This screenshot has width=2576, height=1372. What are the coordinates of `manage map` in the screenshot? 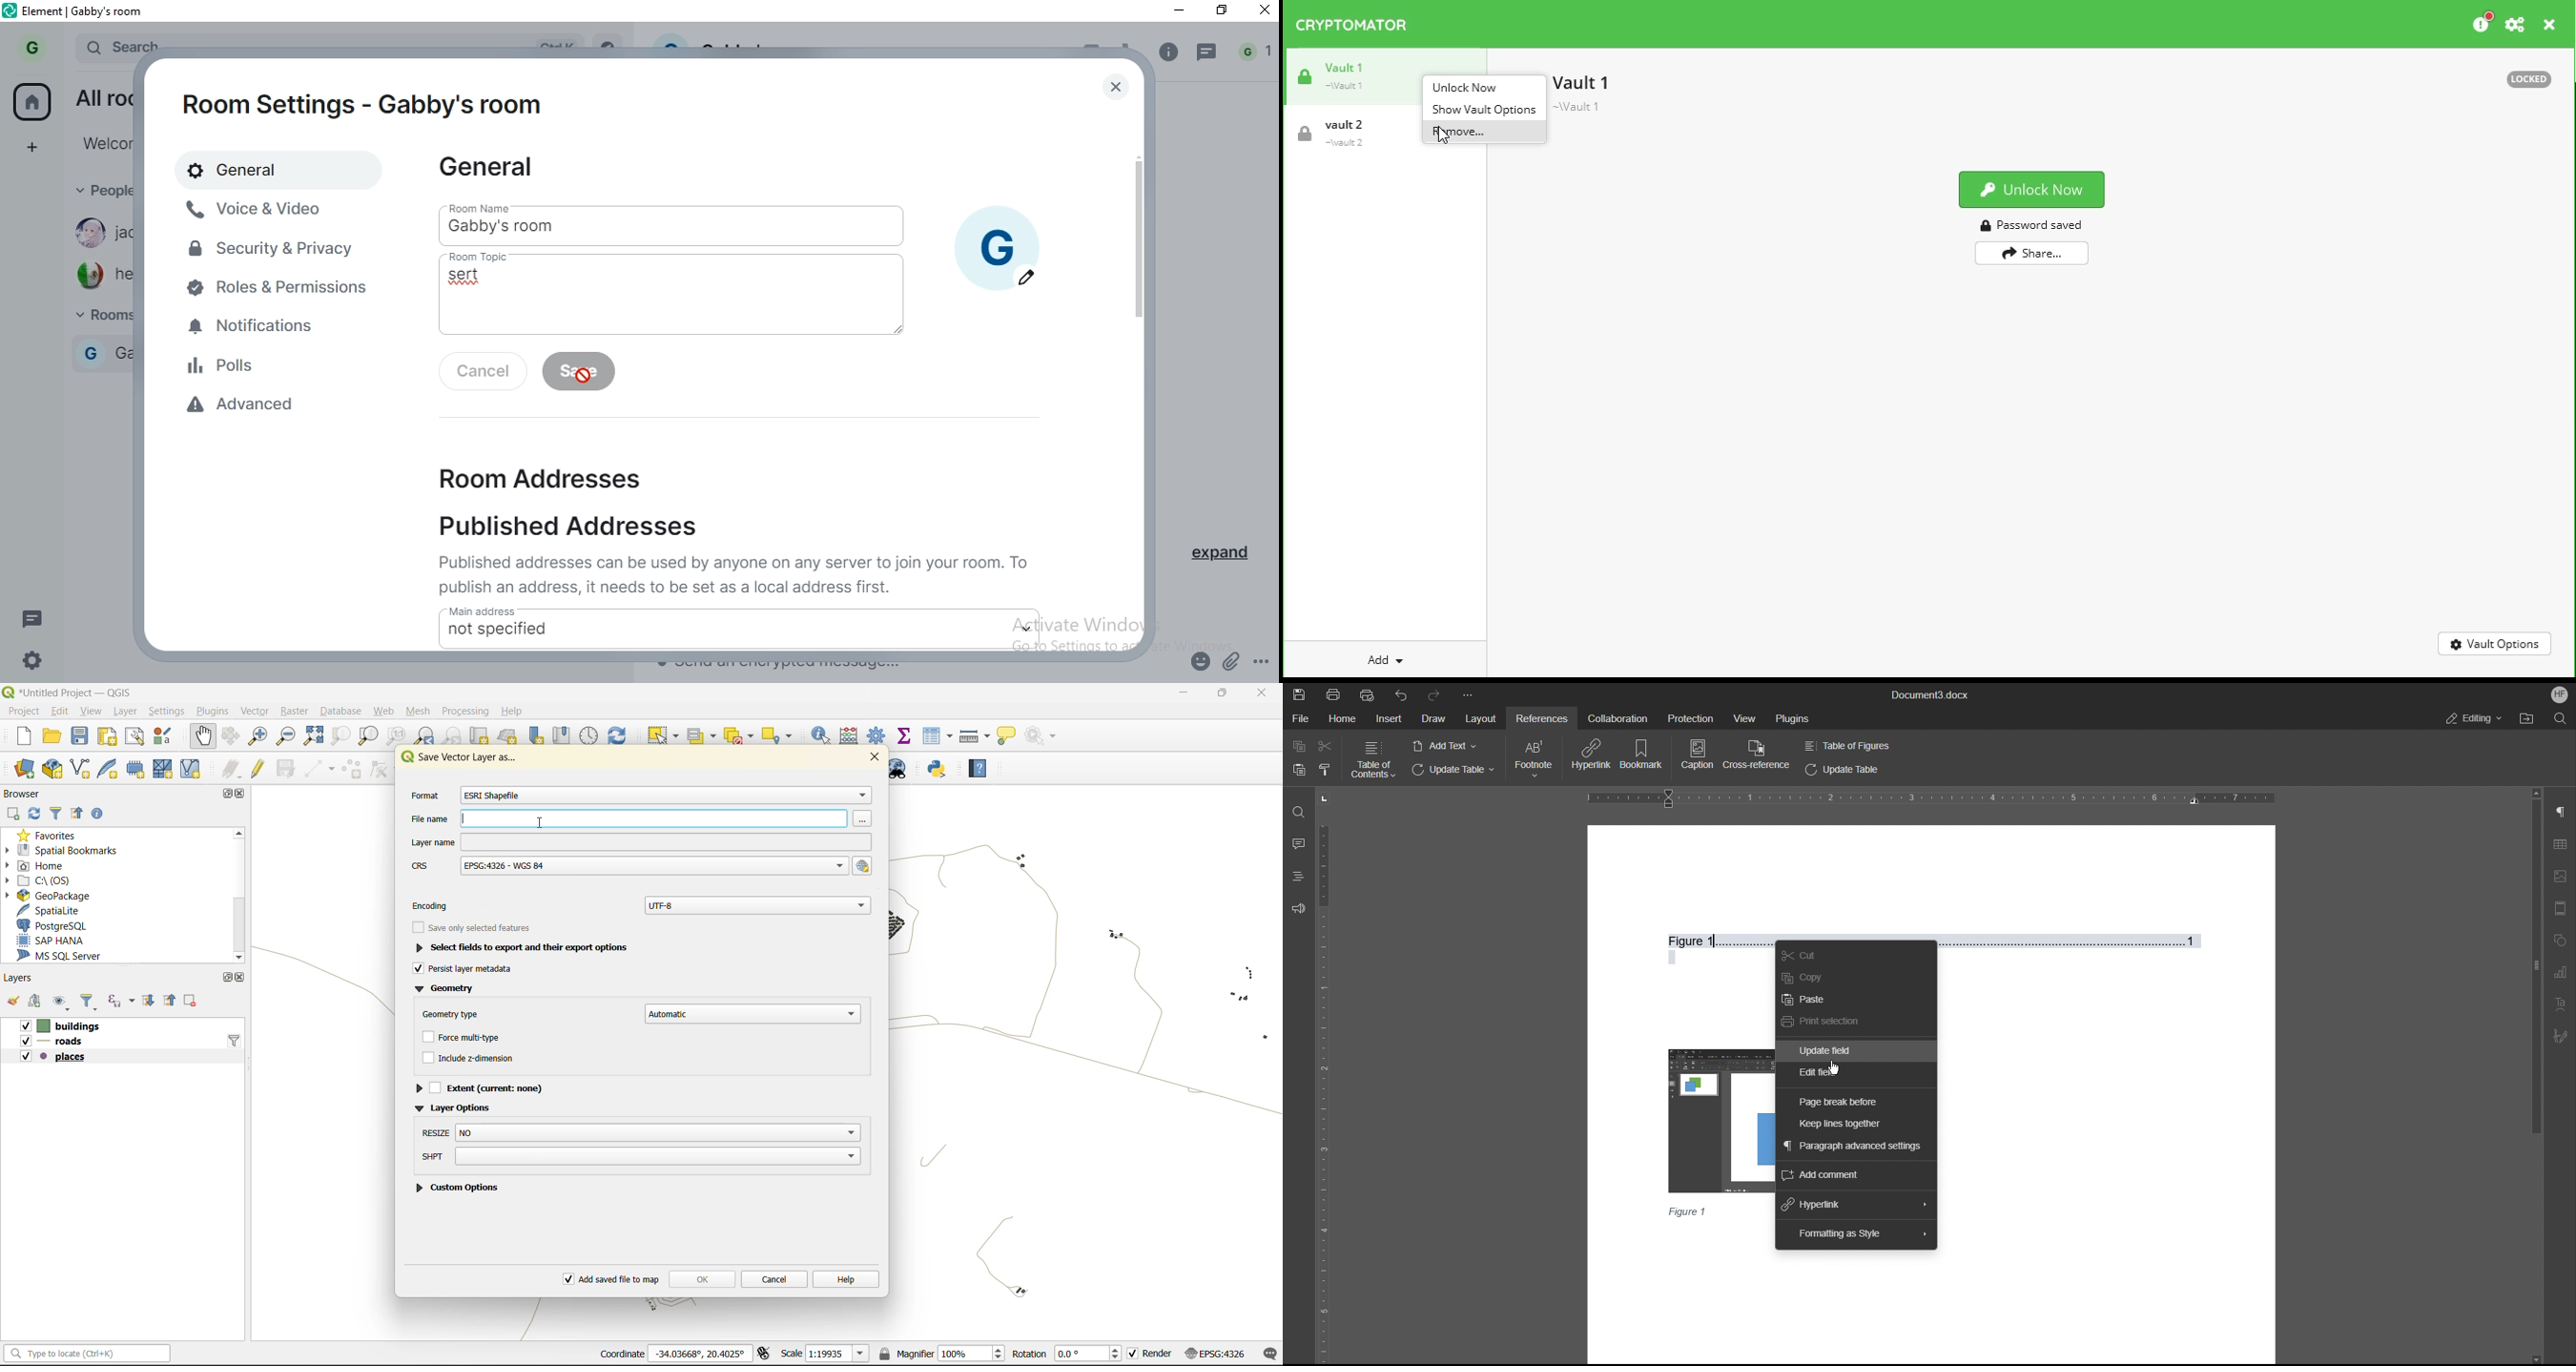 It's located at (59, 1001).